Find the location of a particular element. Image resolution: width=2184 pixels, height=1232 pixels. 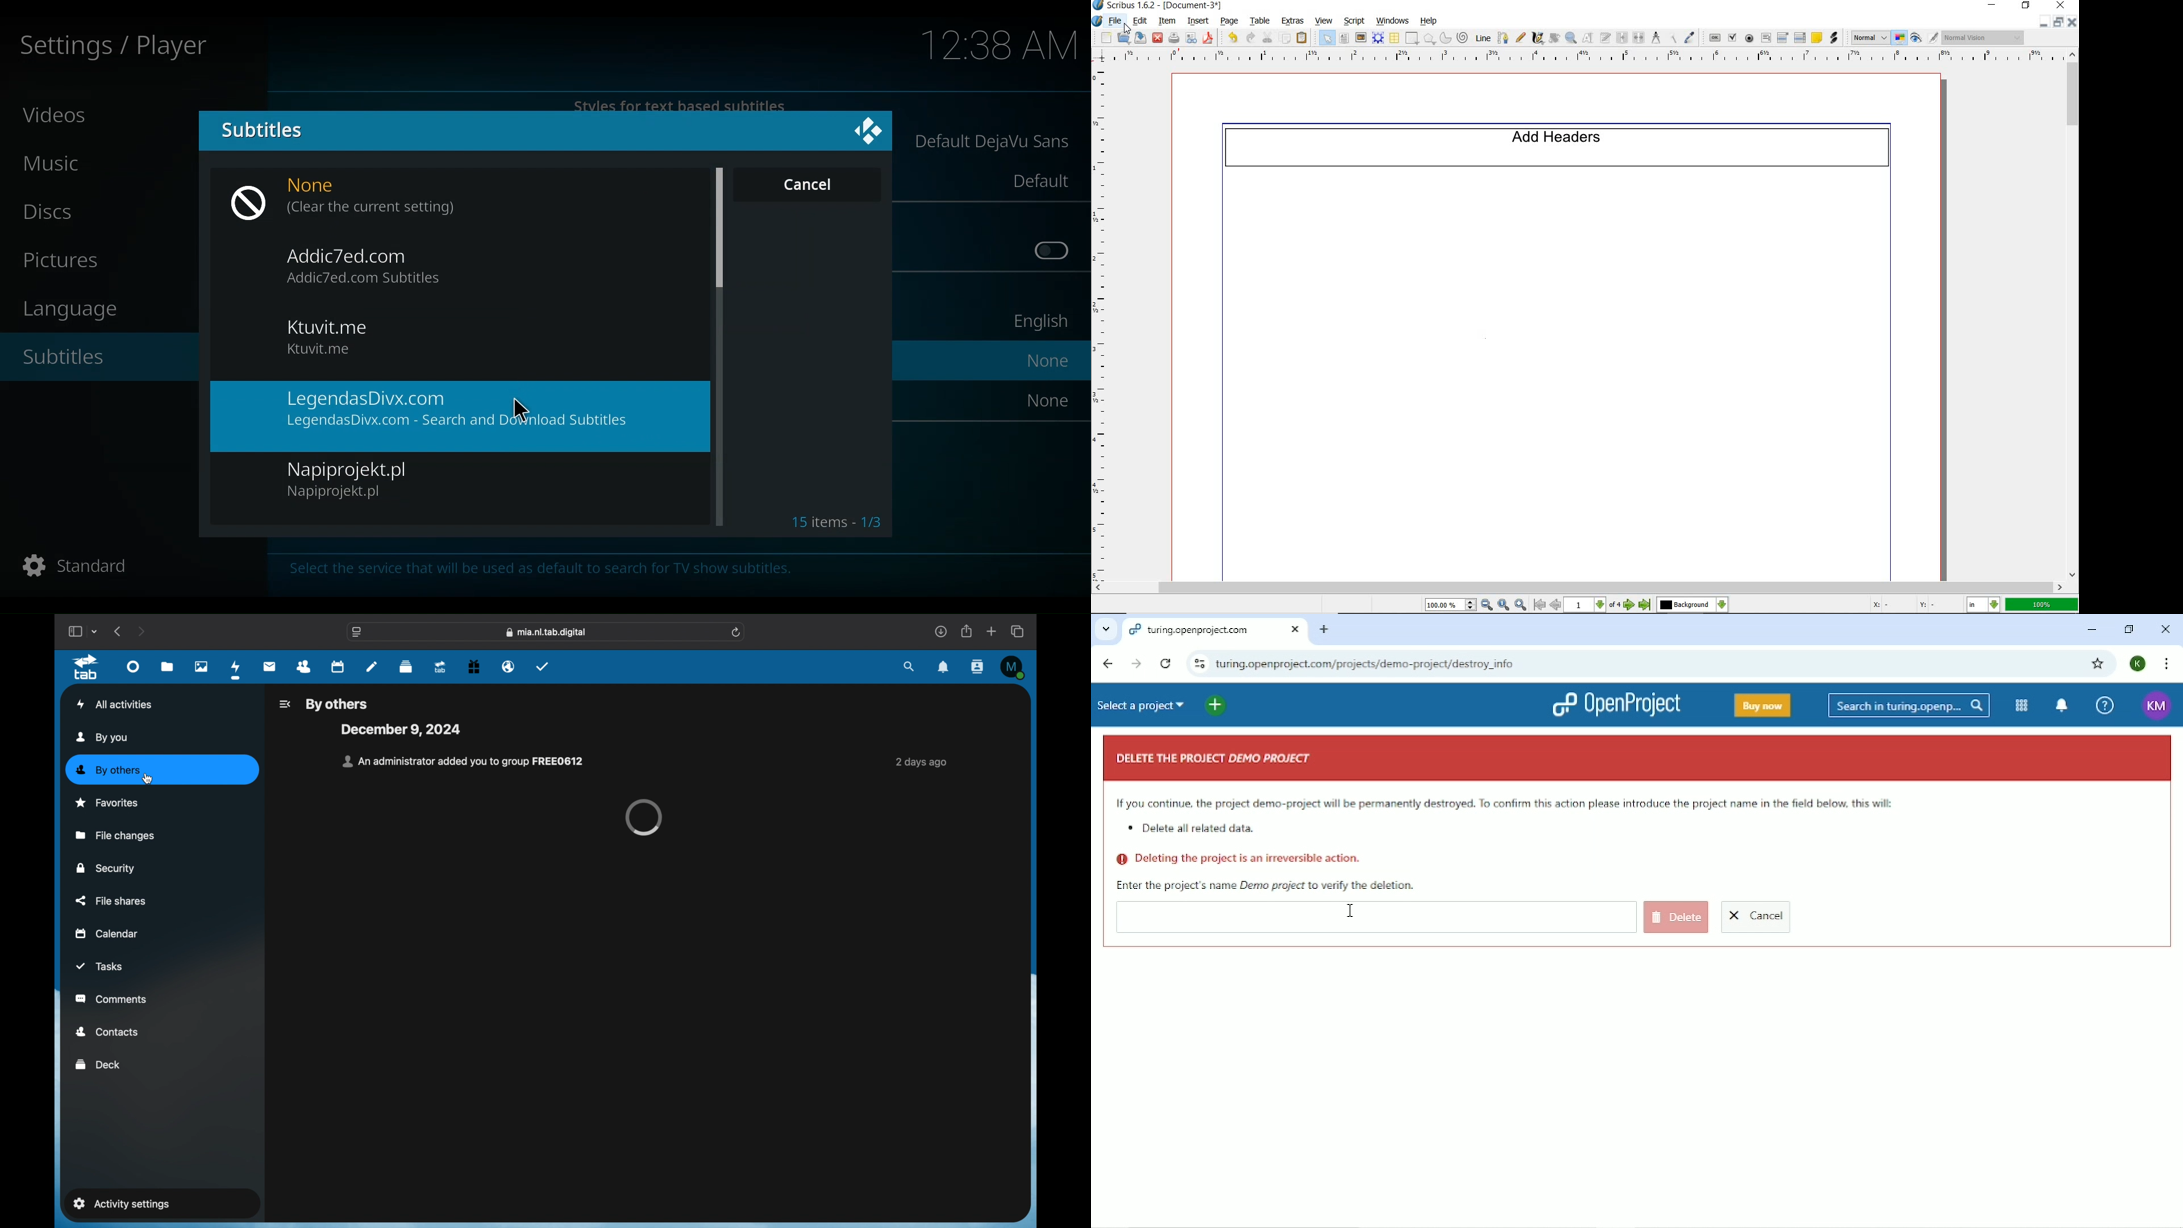

undo is located at coordinates (1231, 38).